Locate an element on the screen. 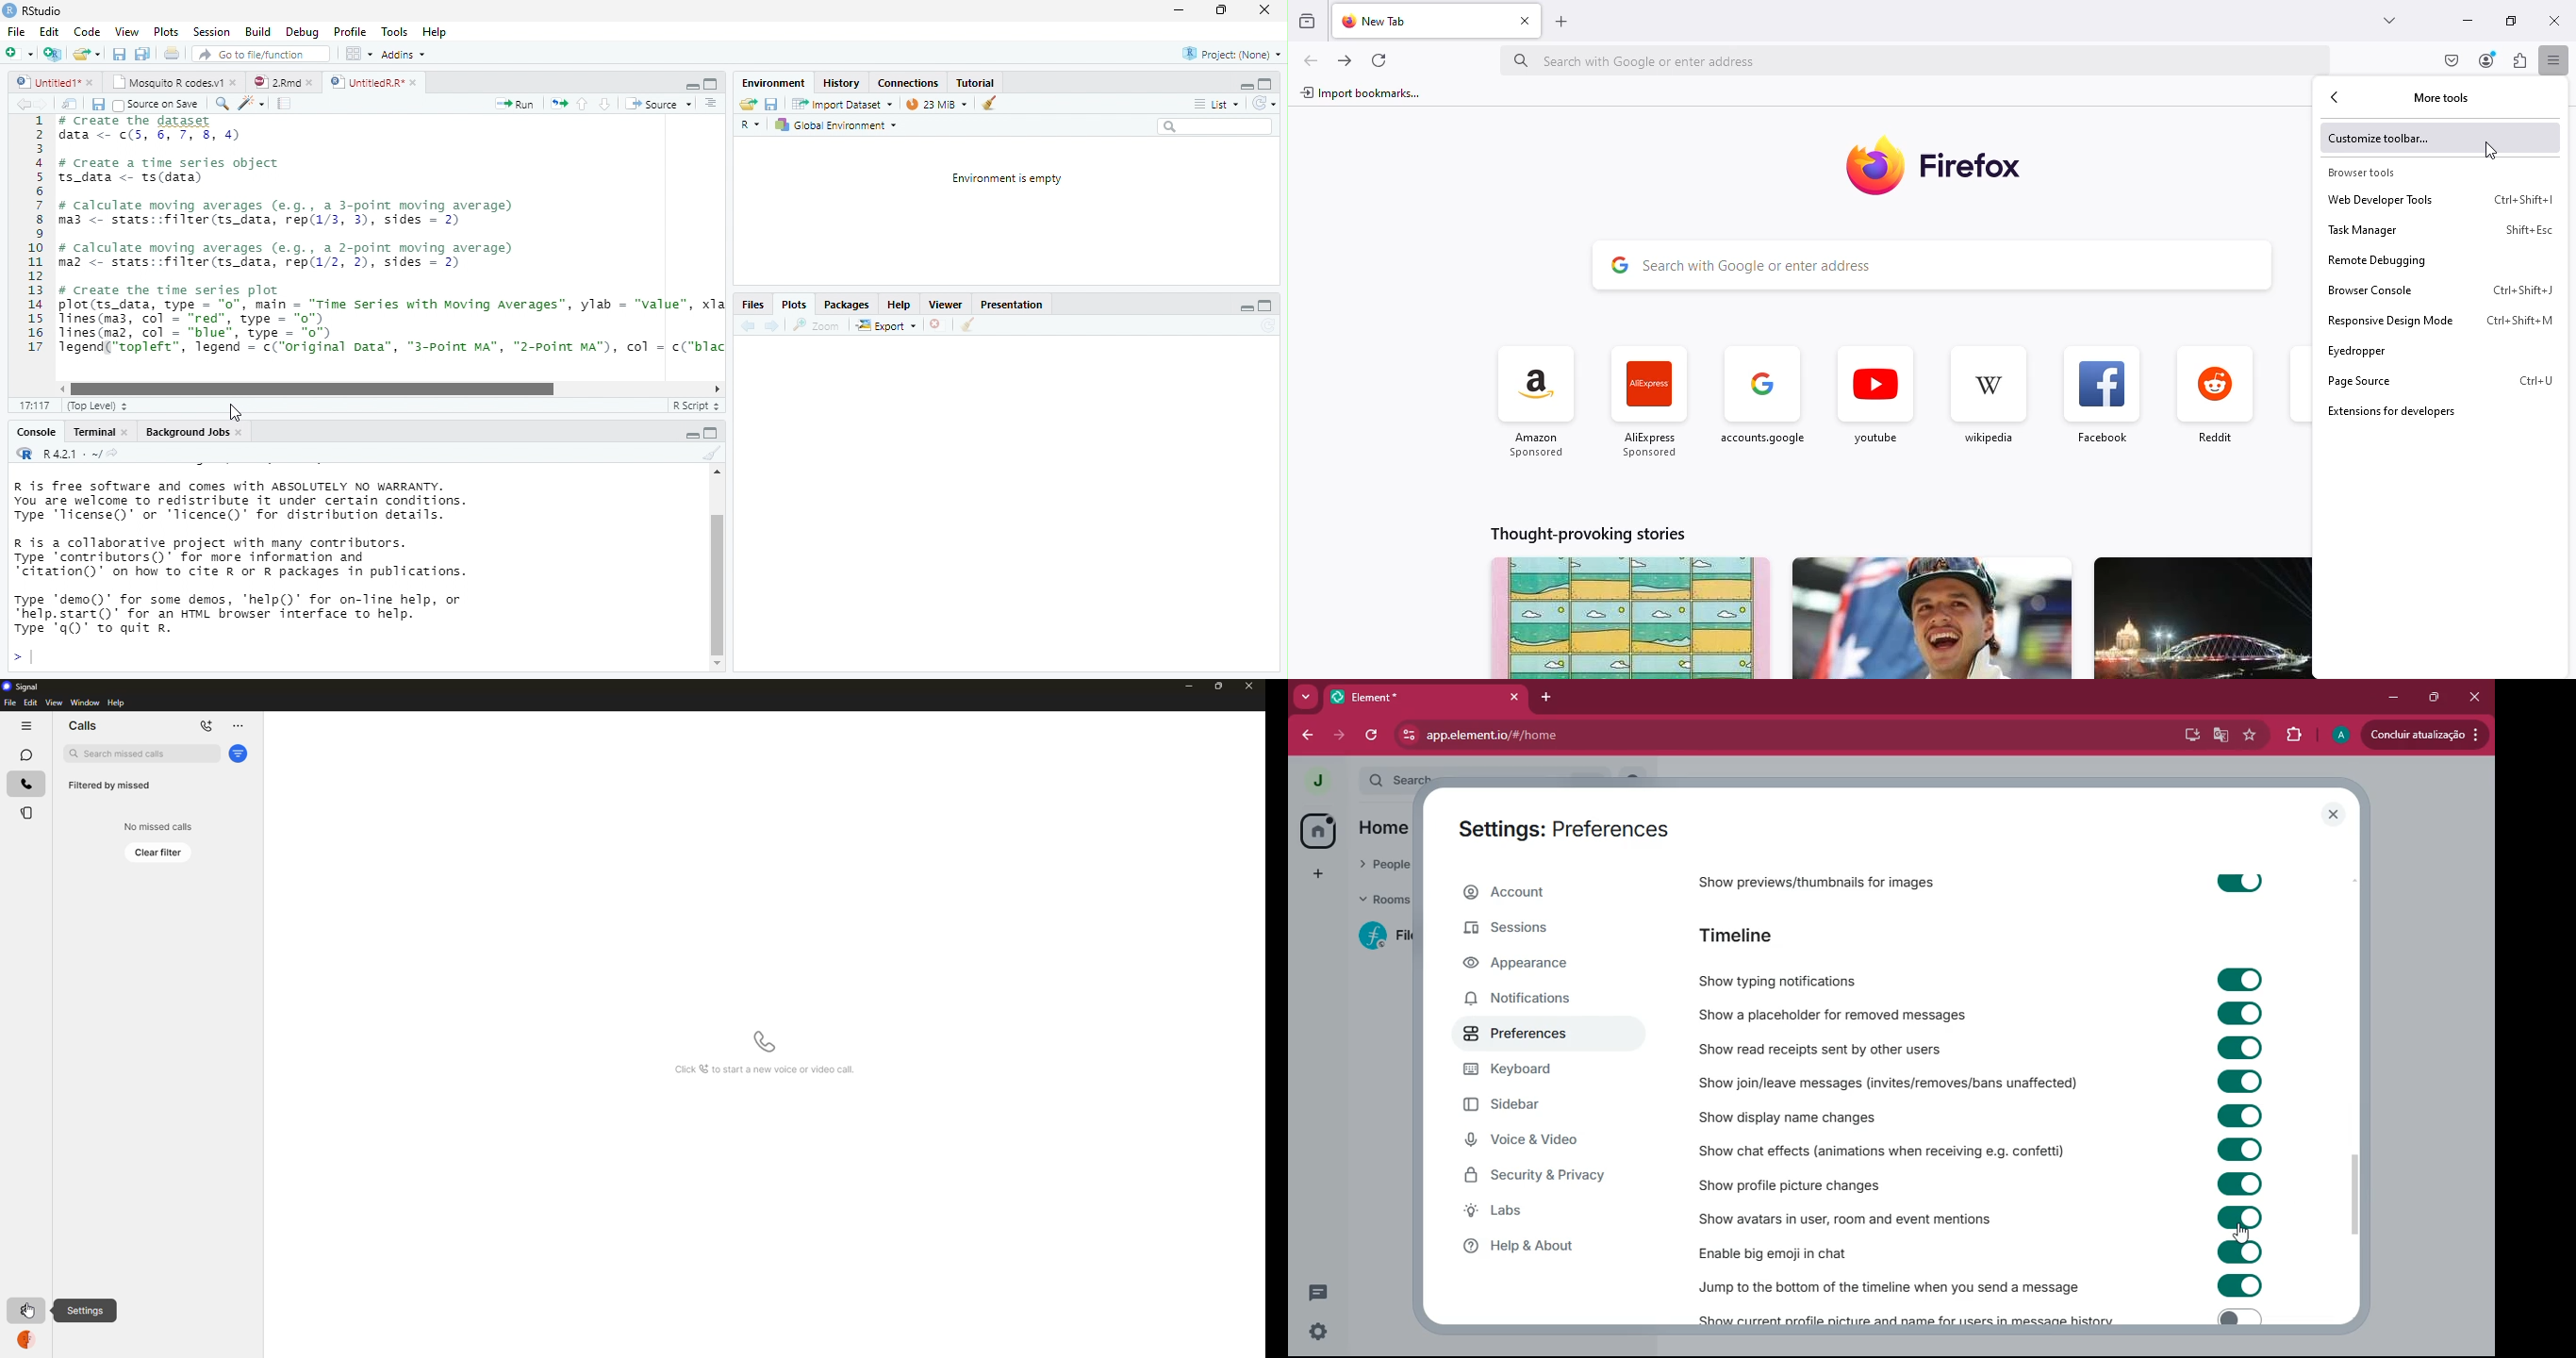 The width and height of the screenshot is (2576, 1372). open a new tab is located at coordinates (1560, 23).